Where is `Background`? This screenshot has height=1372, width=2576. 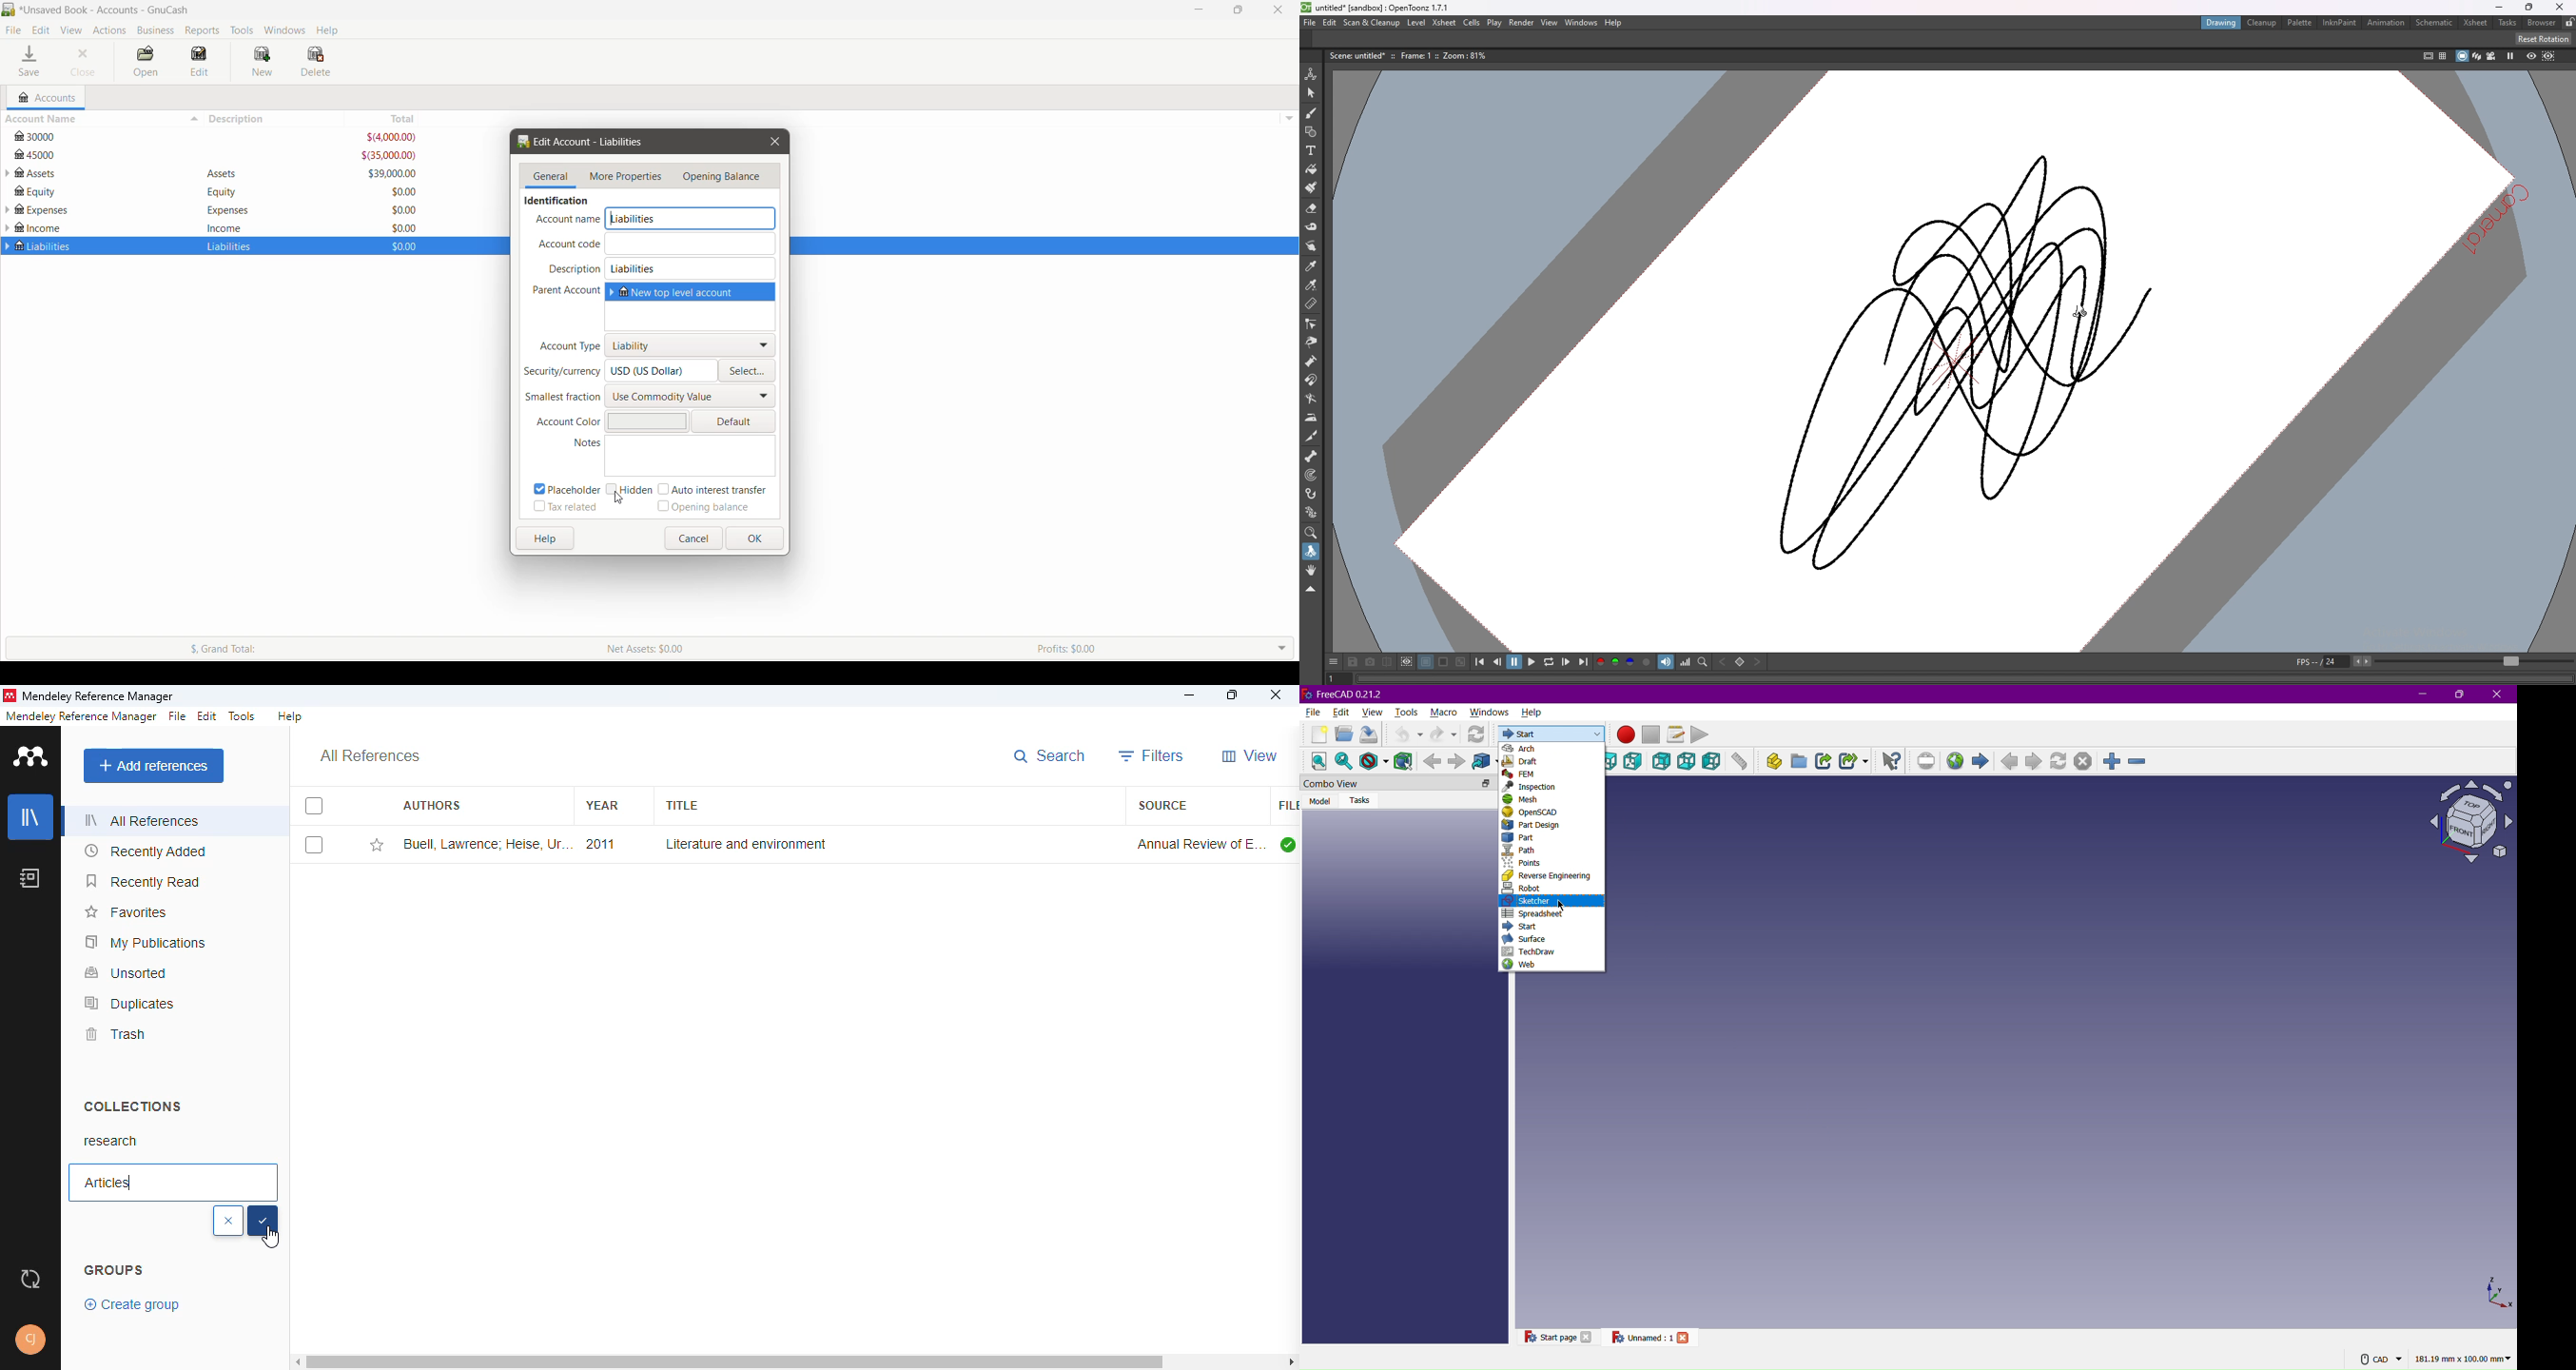
Background is located at coordinates (1432, 759).